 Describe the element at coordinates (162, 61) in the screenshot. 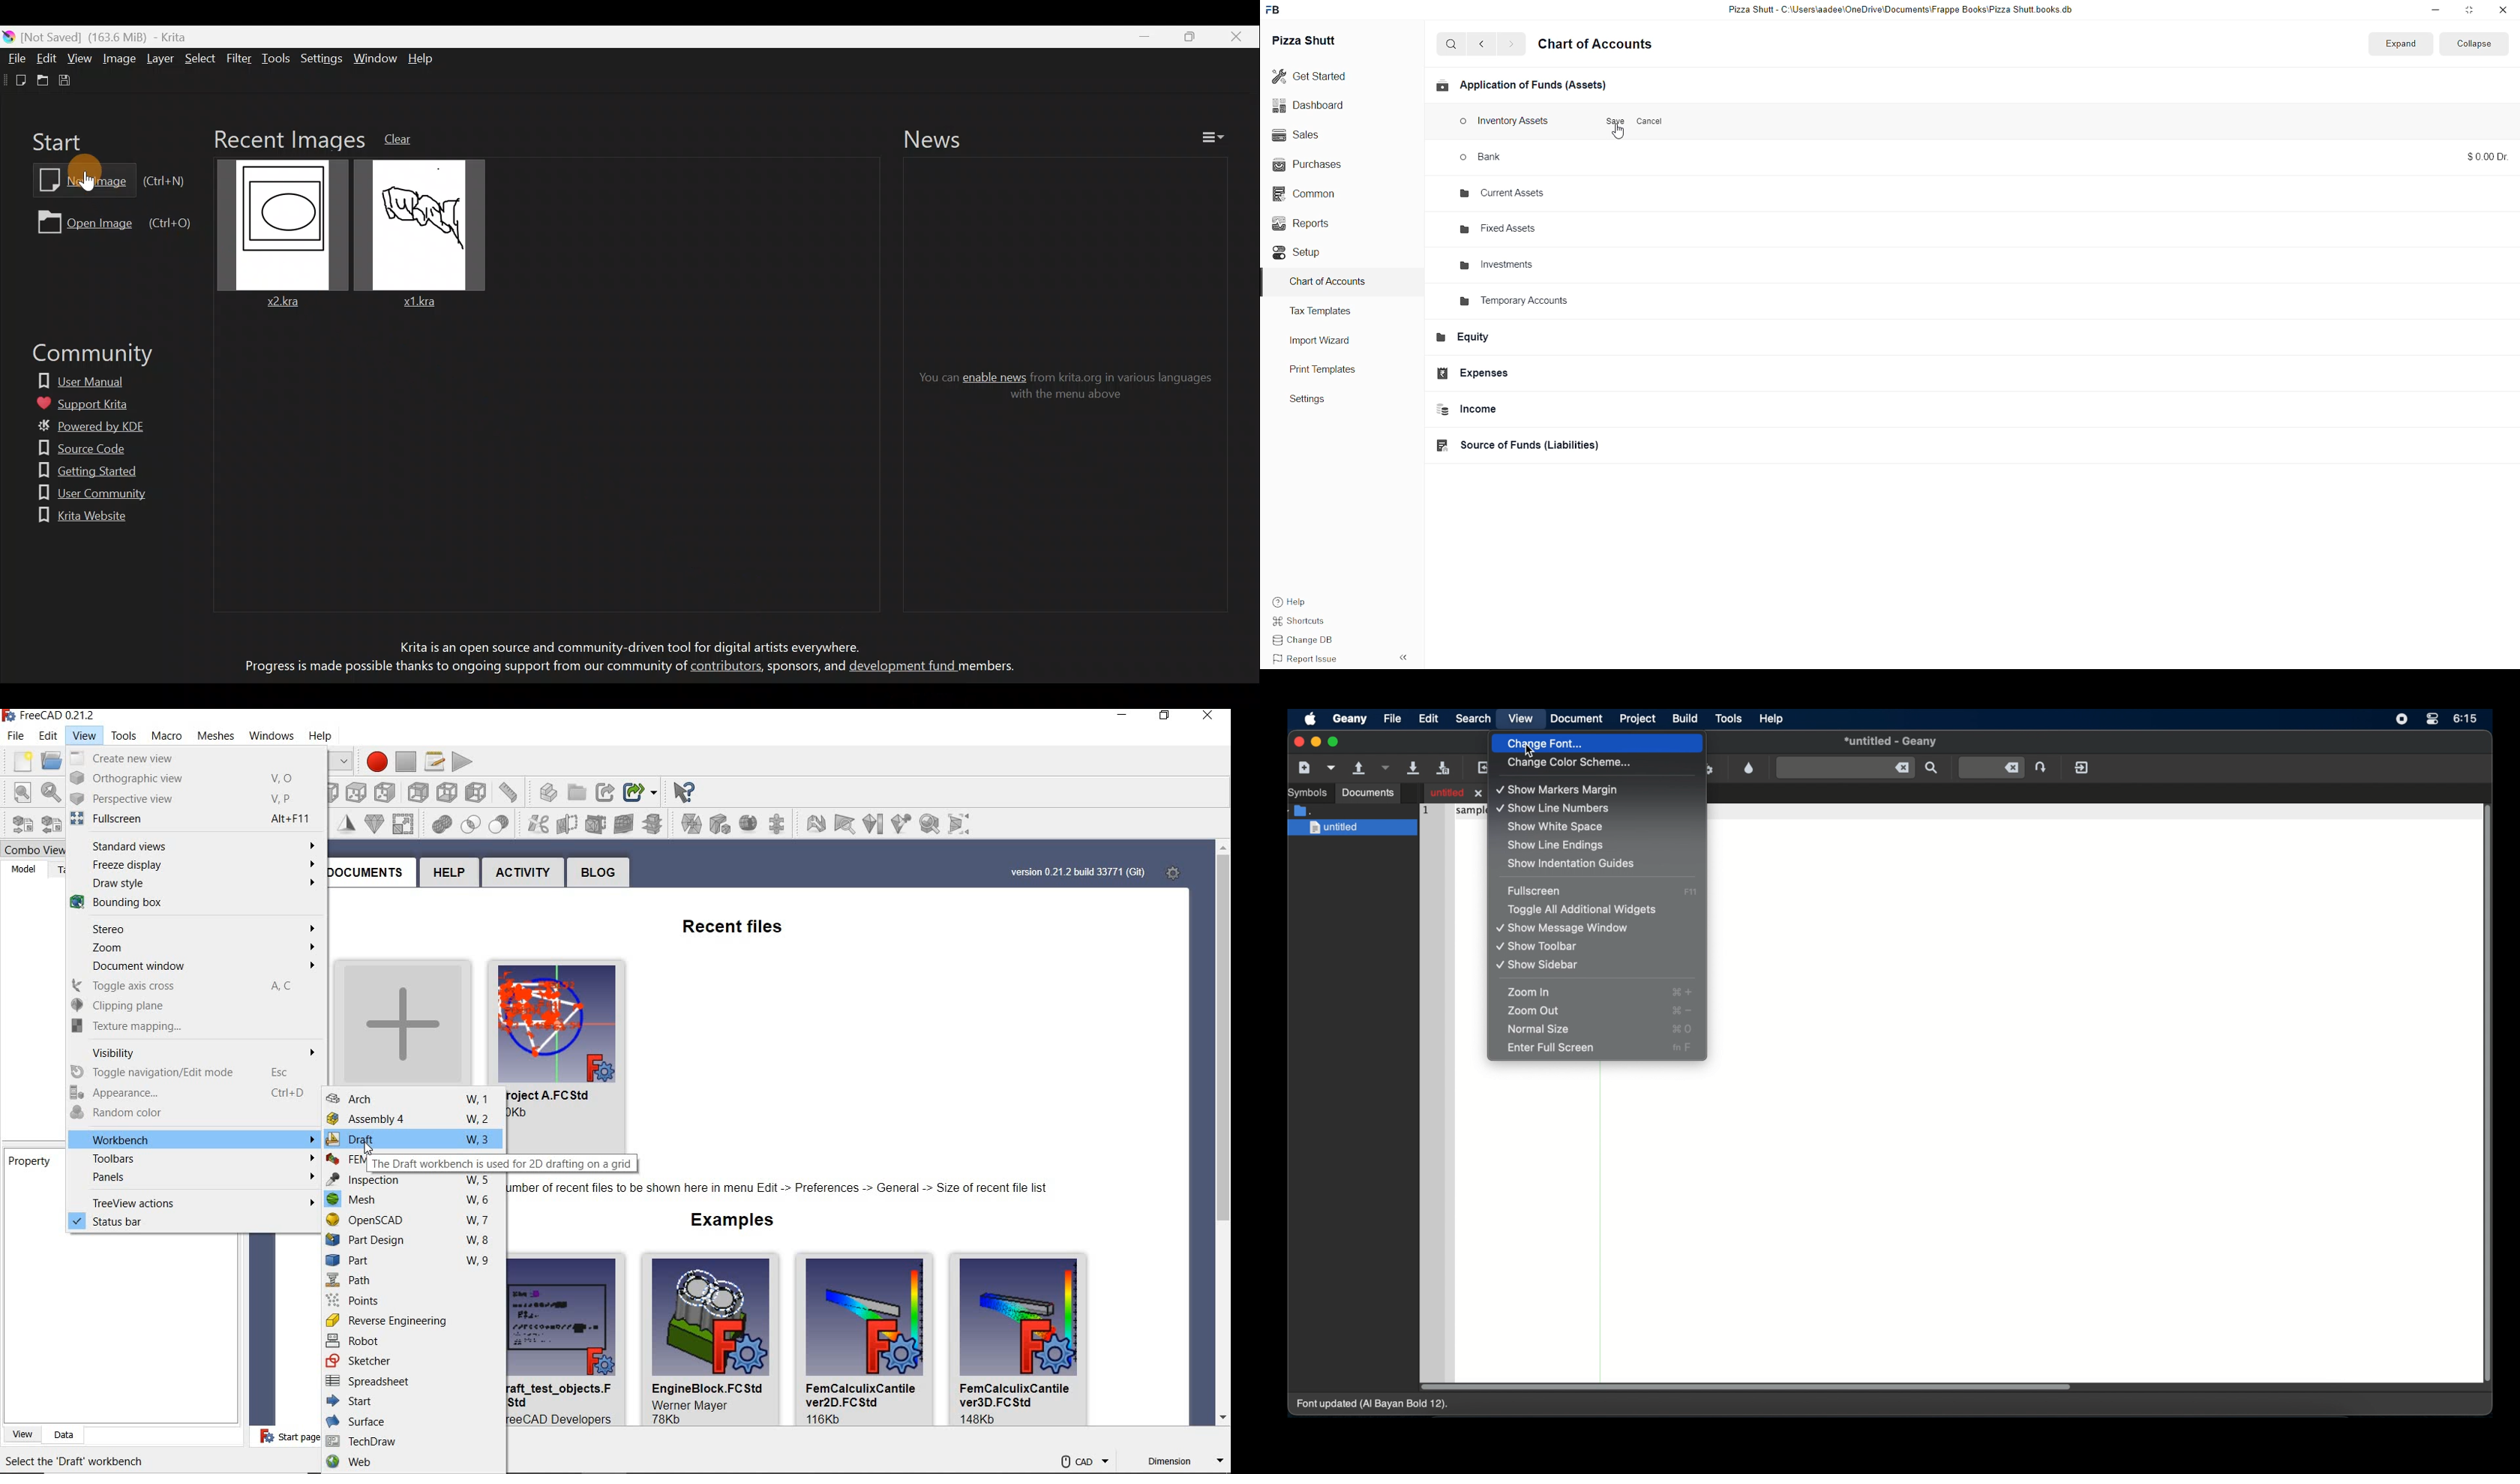

I see `Layer` at that location.